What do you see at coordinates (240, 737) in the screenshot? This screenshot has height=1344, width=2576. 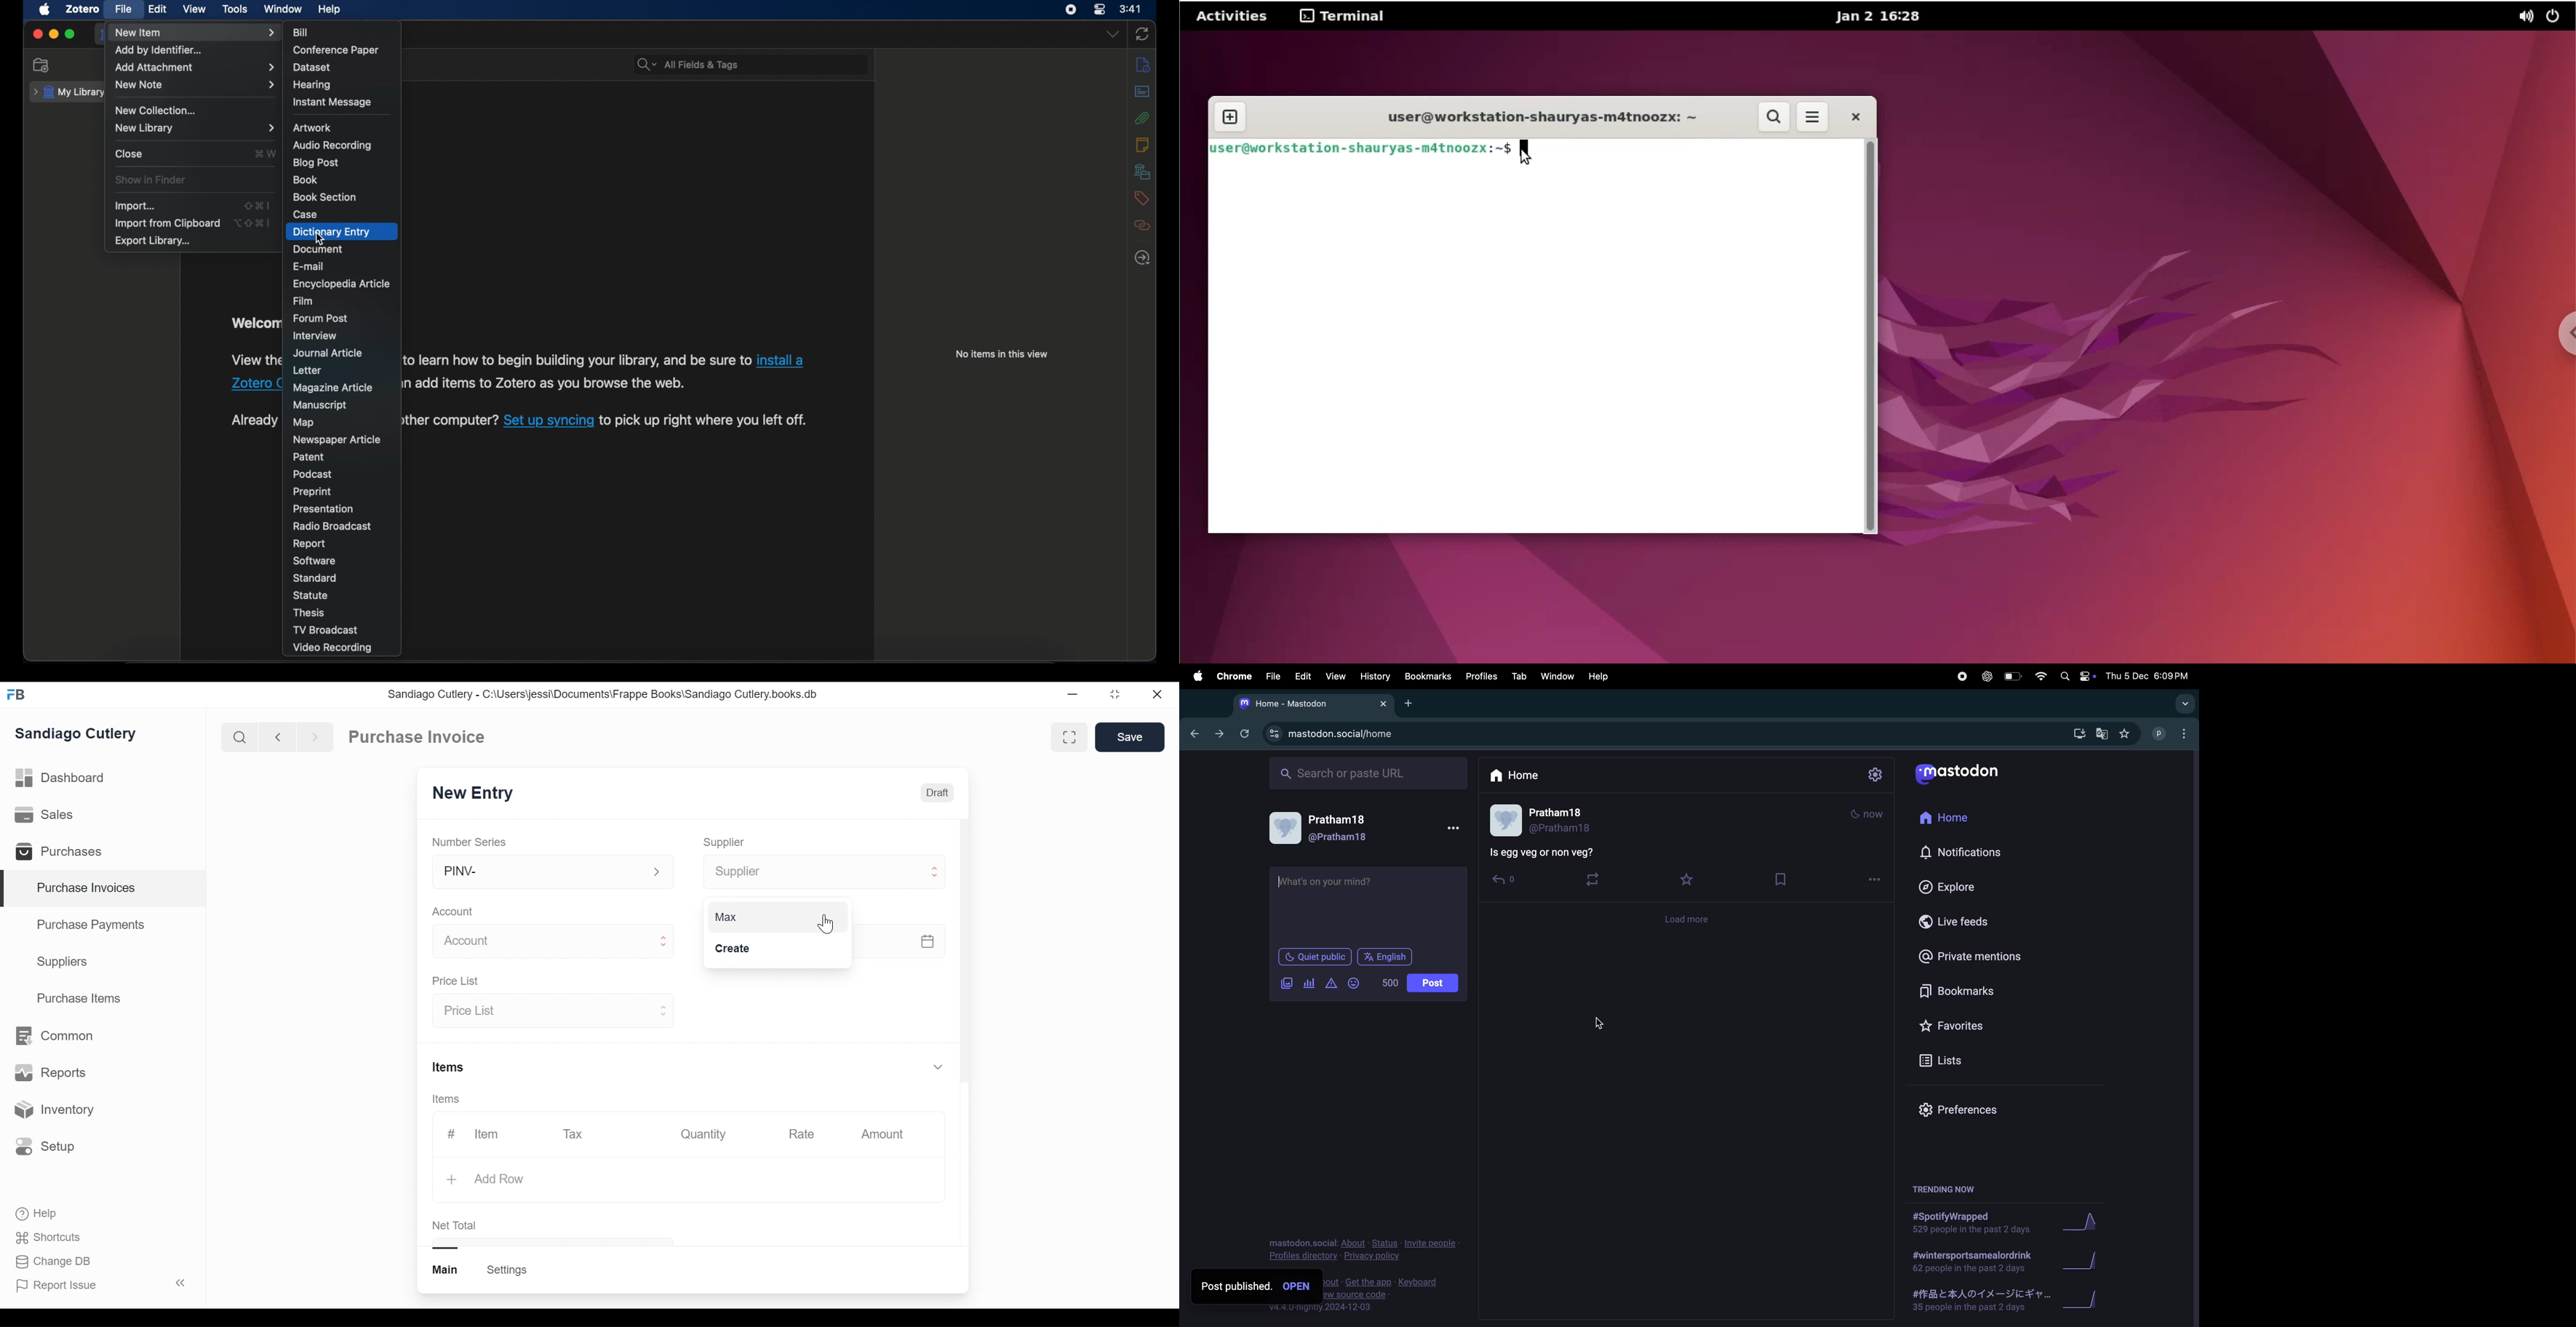 I see `Search` at bounding box center [240, 737].